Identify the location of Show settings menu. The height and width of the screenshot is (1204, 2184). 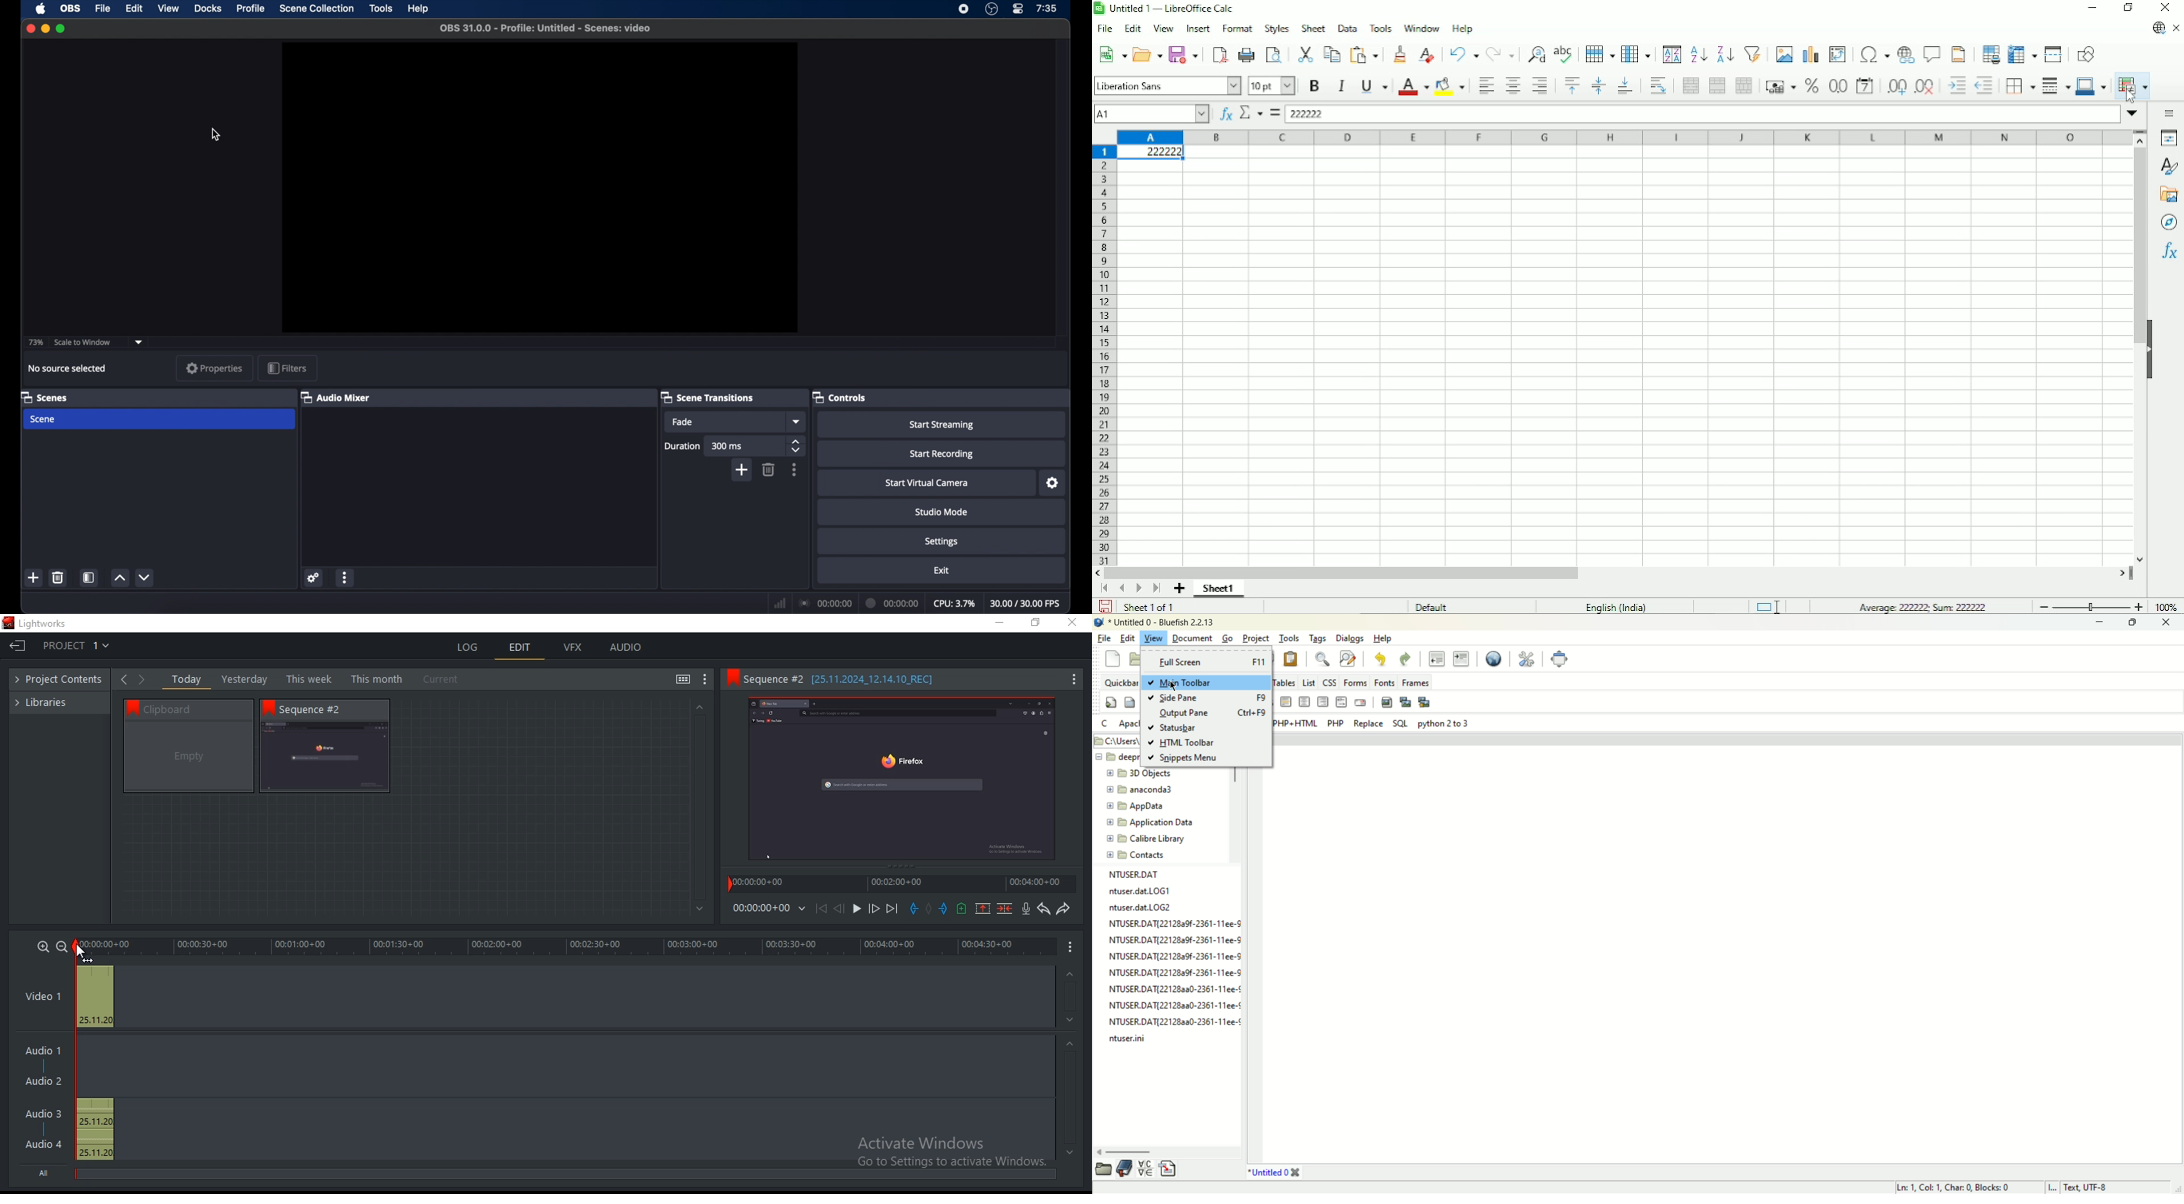
(1073, 680).